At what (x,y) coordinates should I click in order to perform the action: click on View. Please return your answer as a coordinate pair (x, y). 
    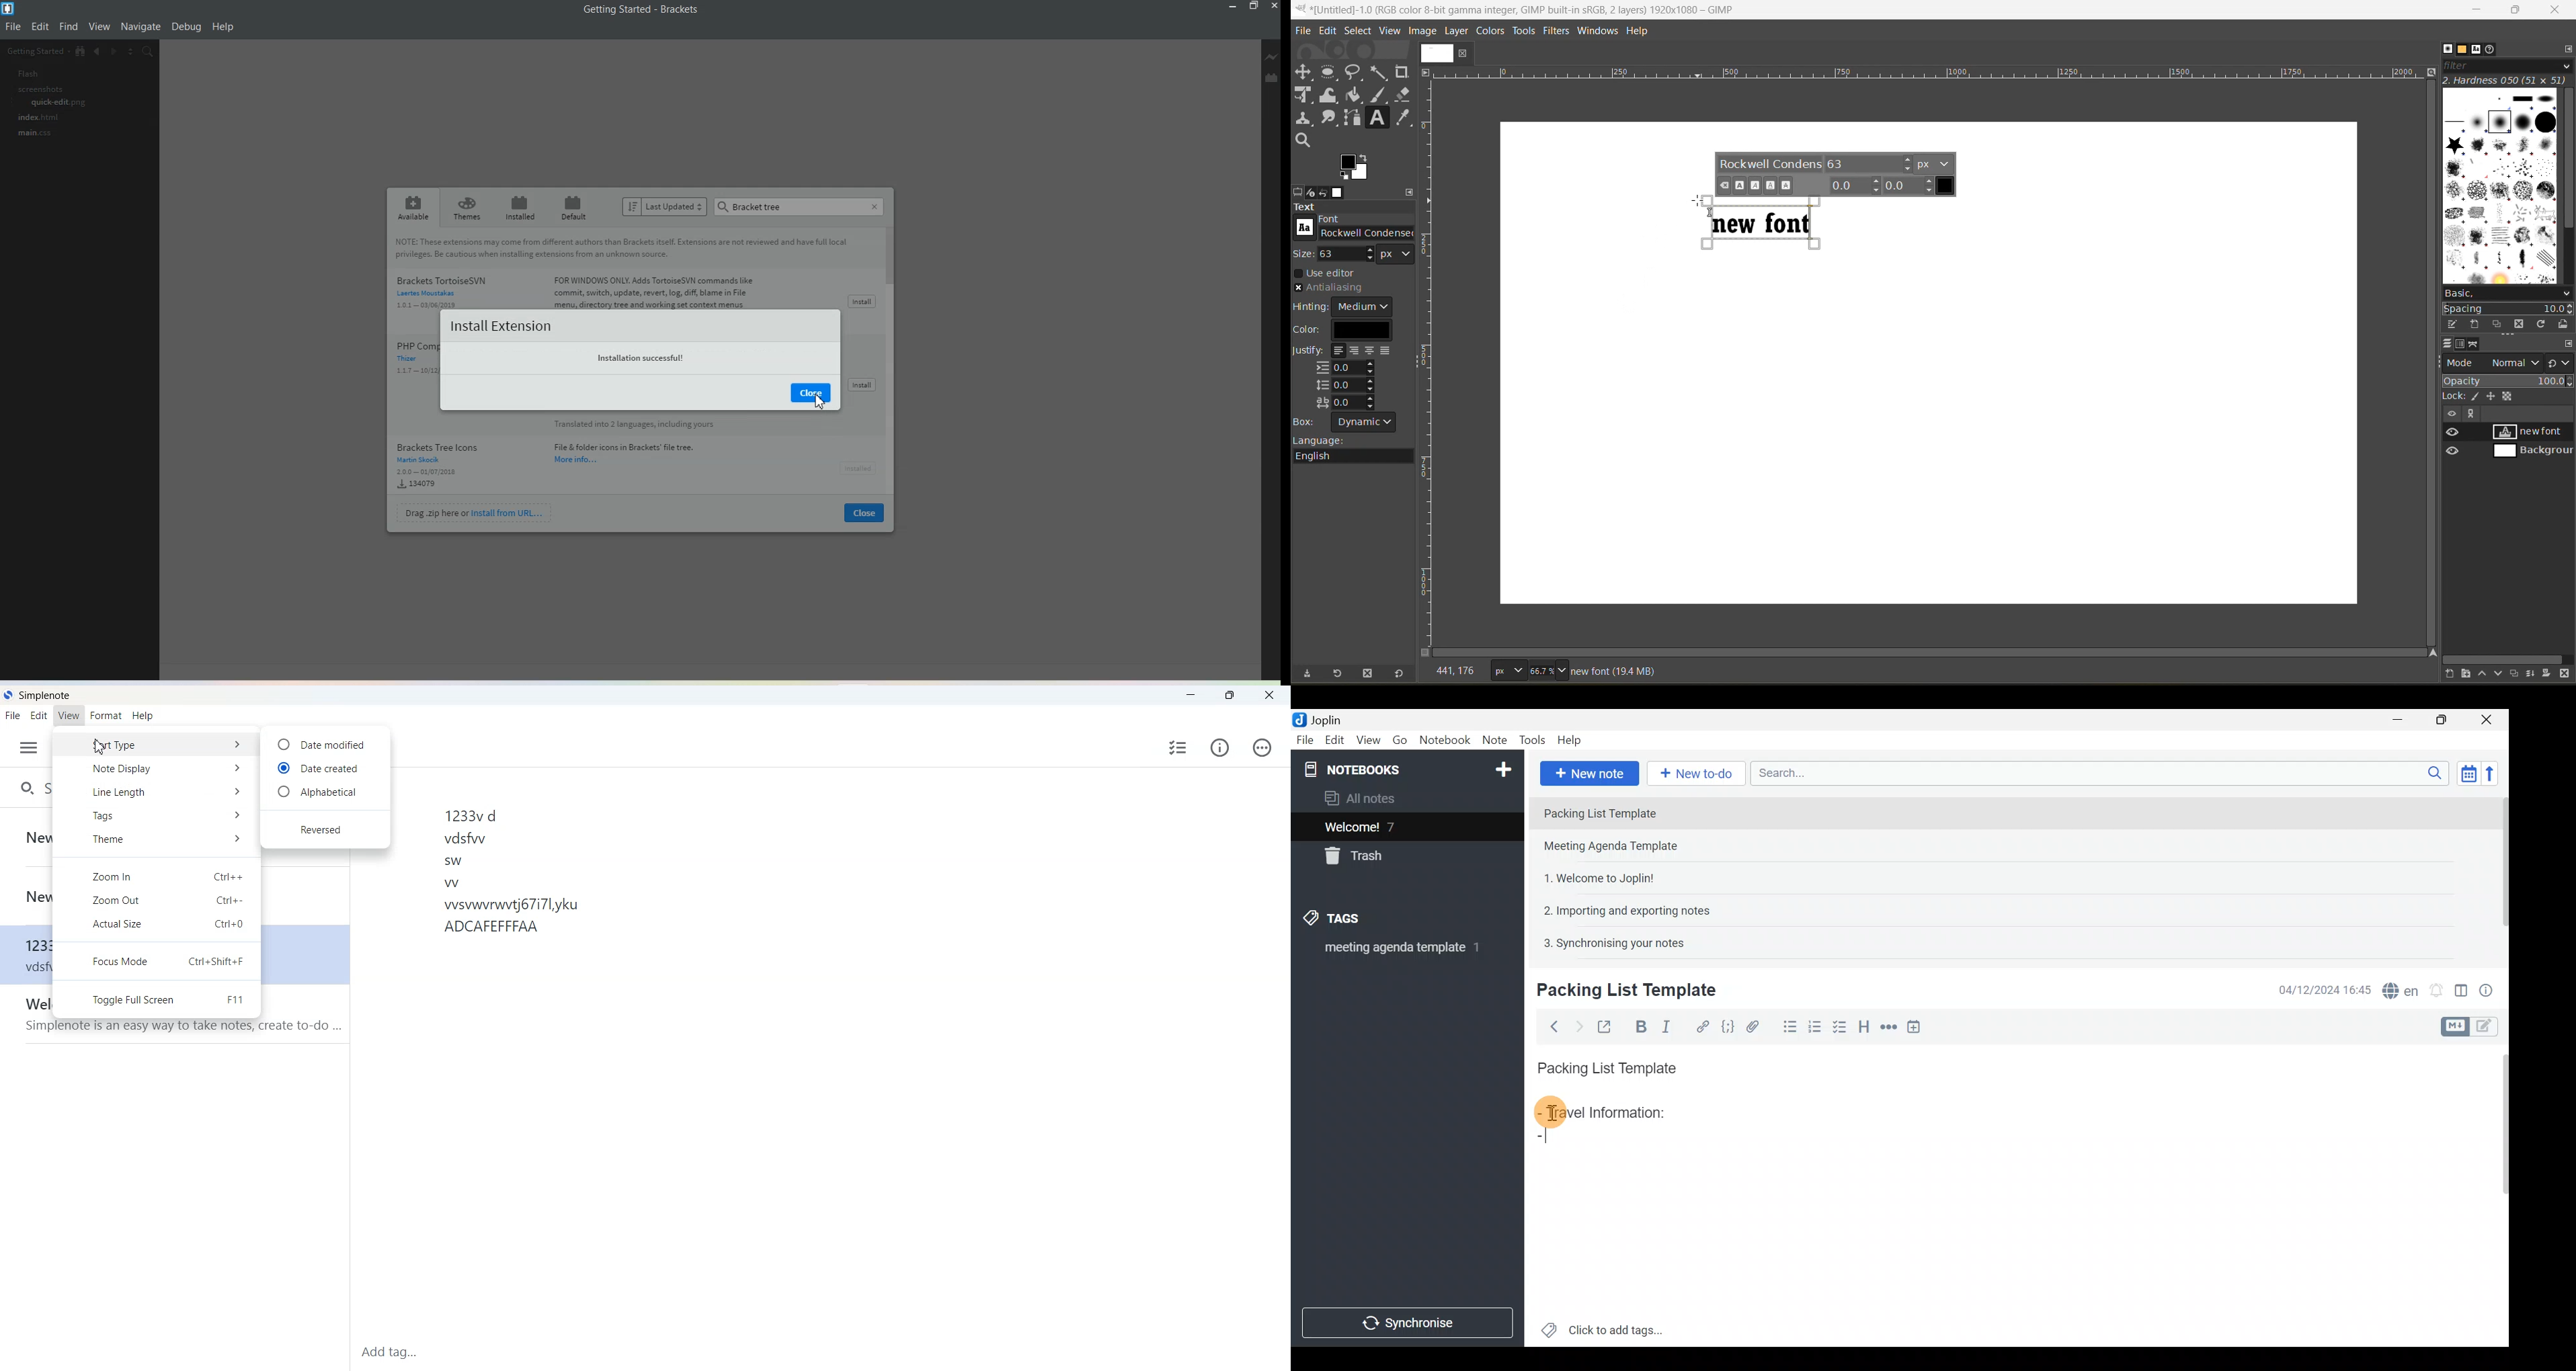
    Looking at the image, I should click on (1369, 740).